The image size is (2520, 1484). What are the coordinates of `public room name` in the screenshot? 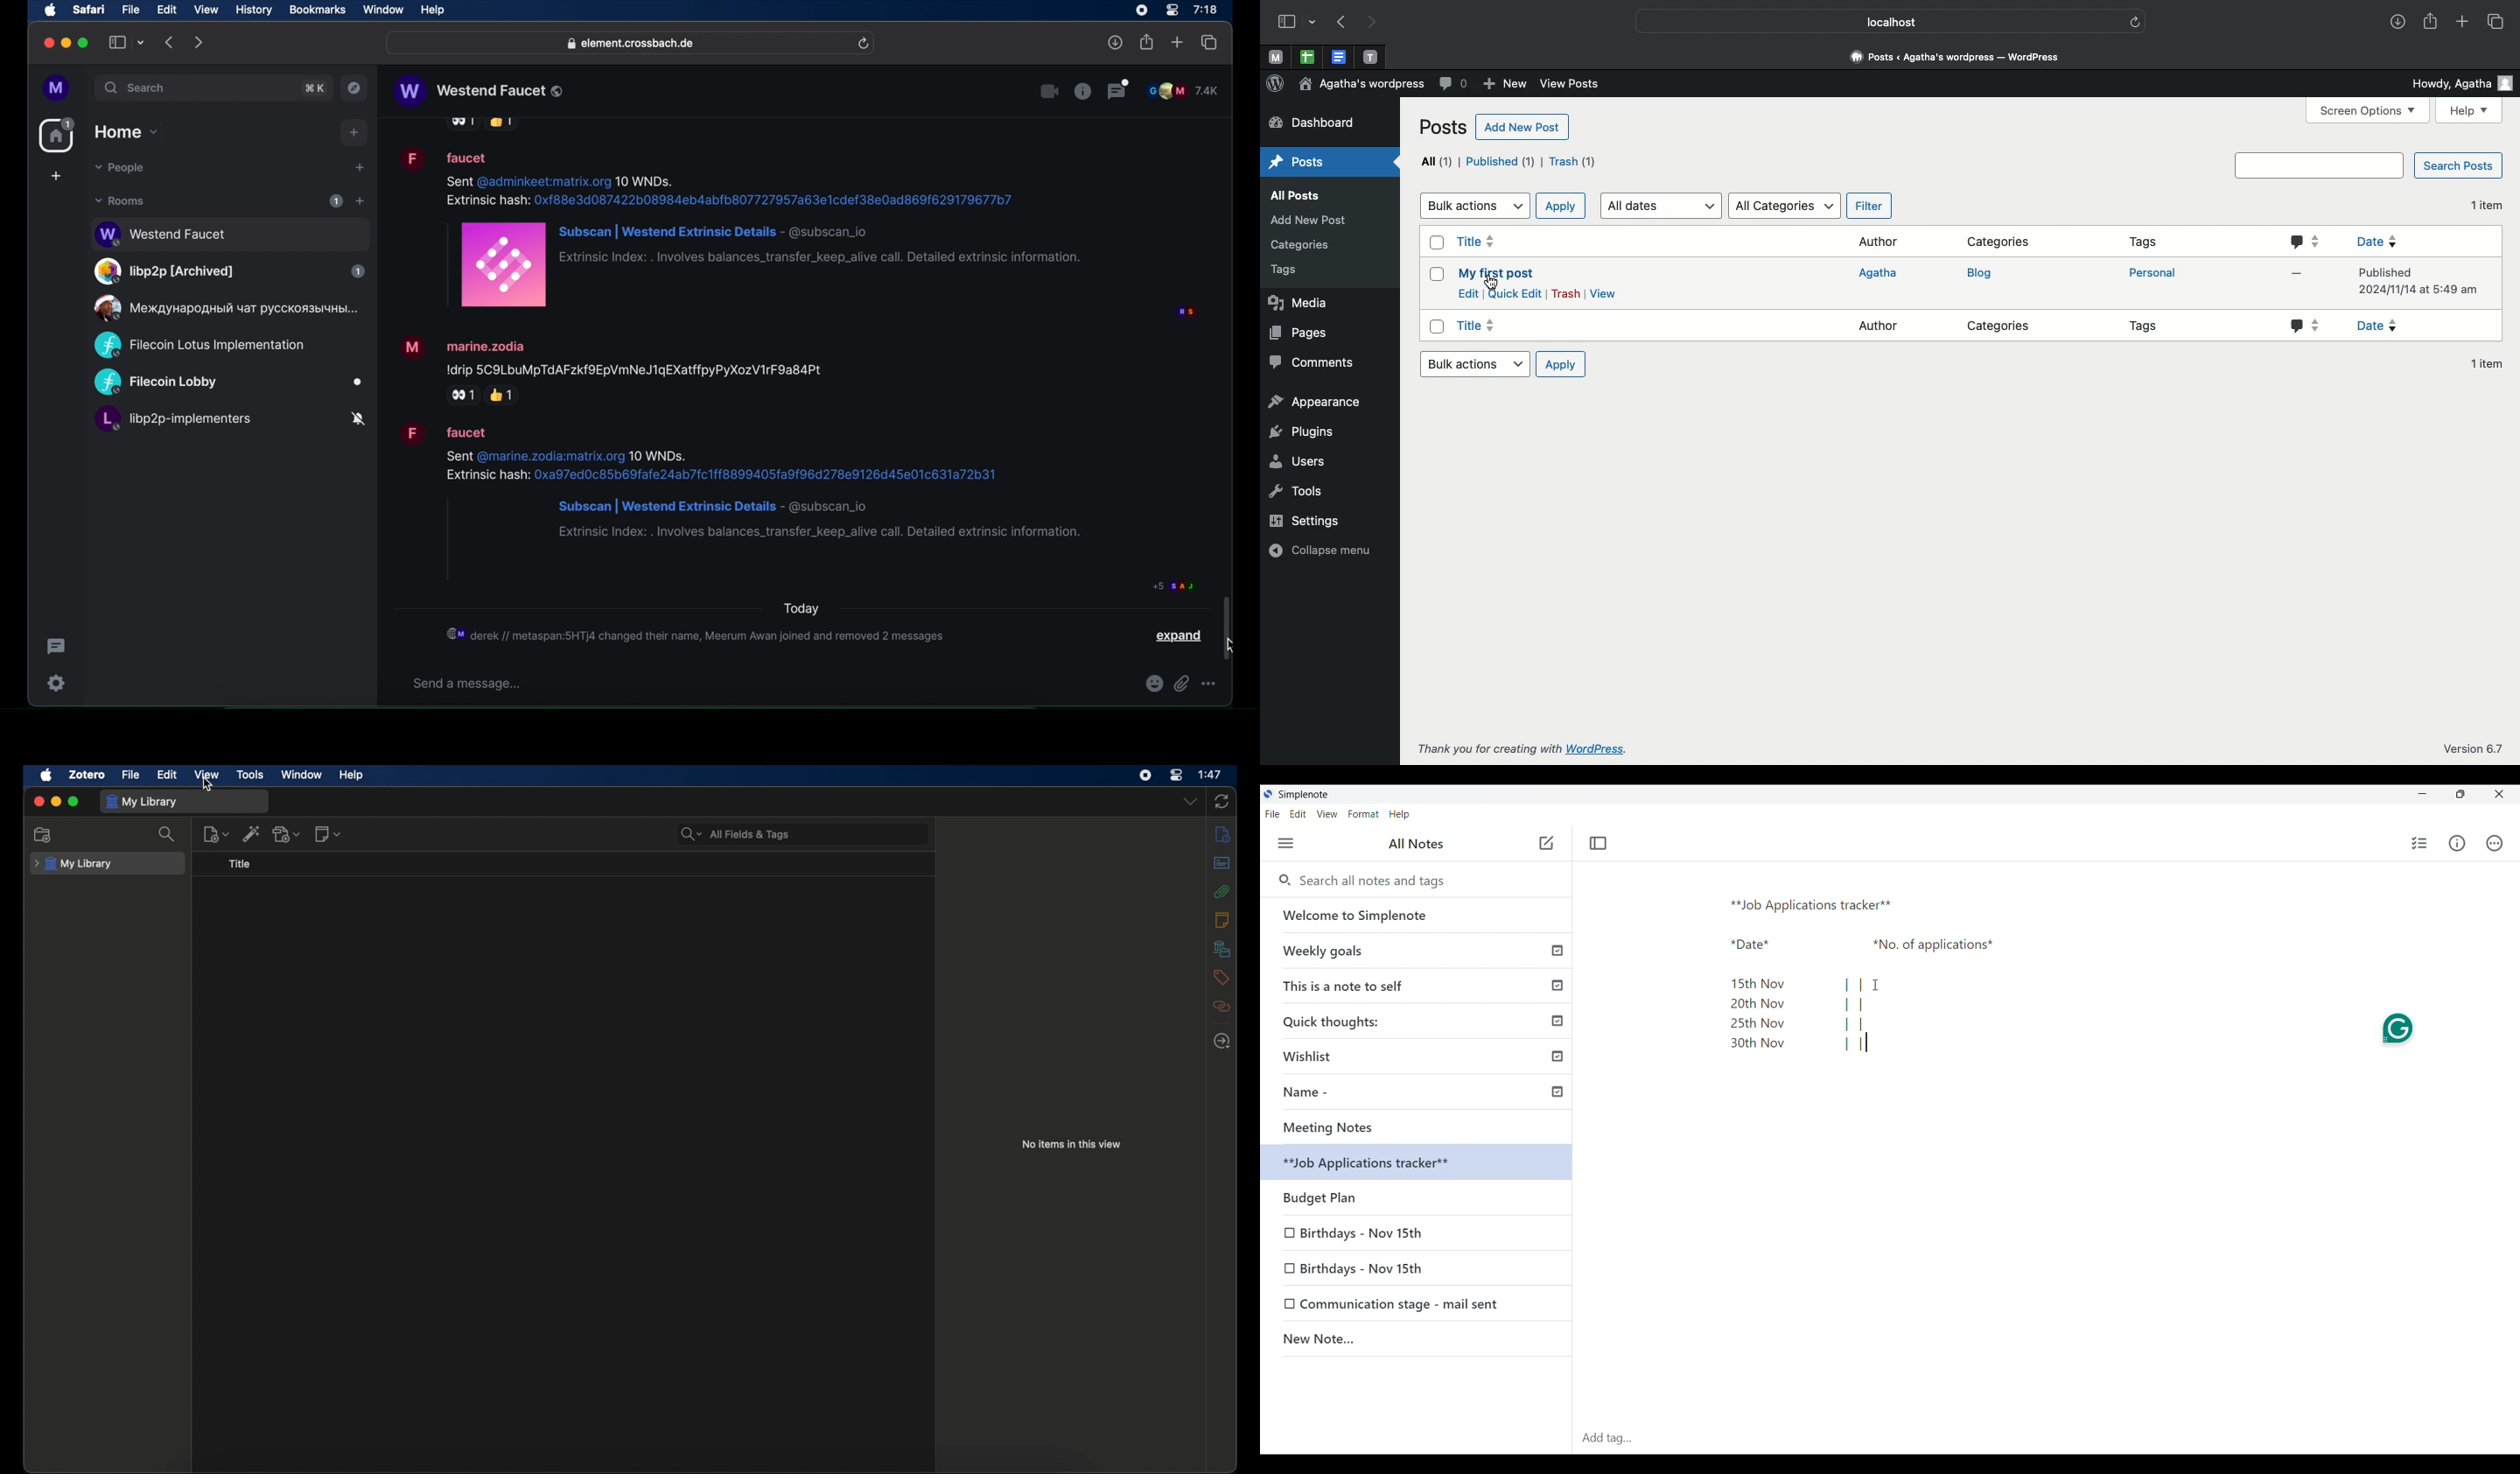 It's located at (480, 91).